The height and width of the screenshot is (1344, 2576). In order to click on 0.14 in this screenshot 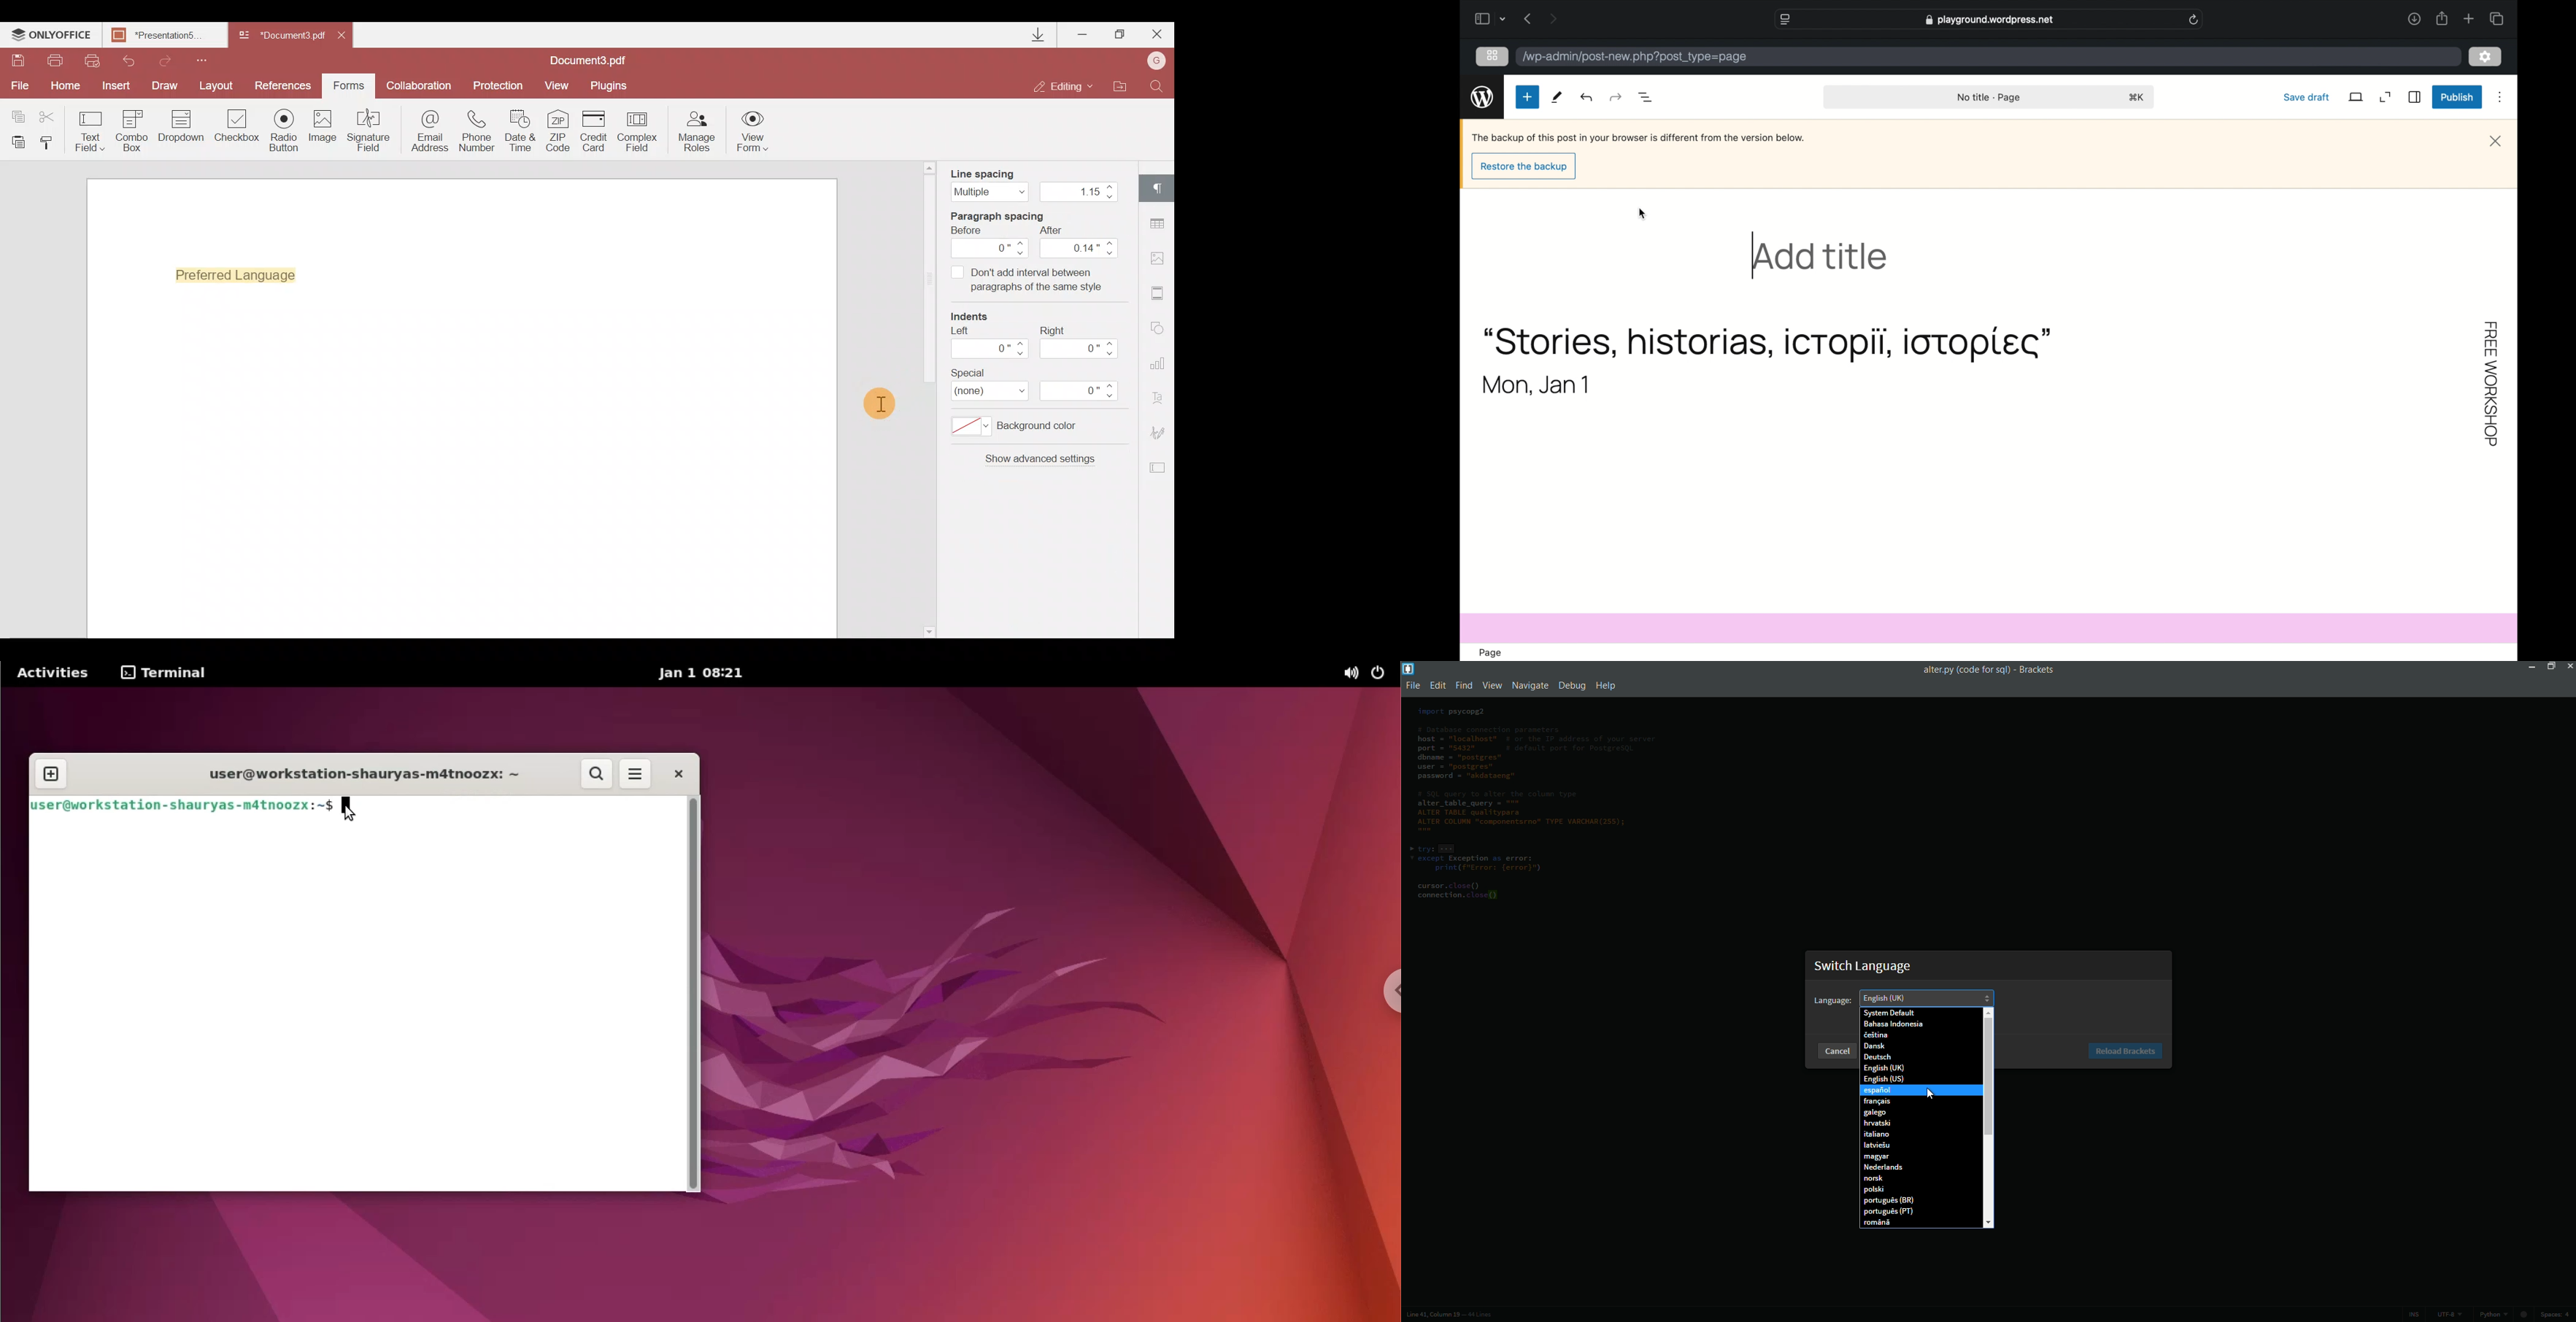, I will do `click(1080, 248)`.